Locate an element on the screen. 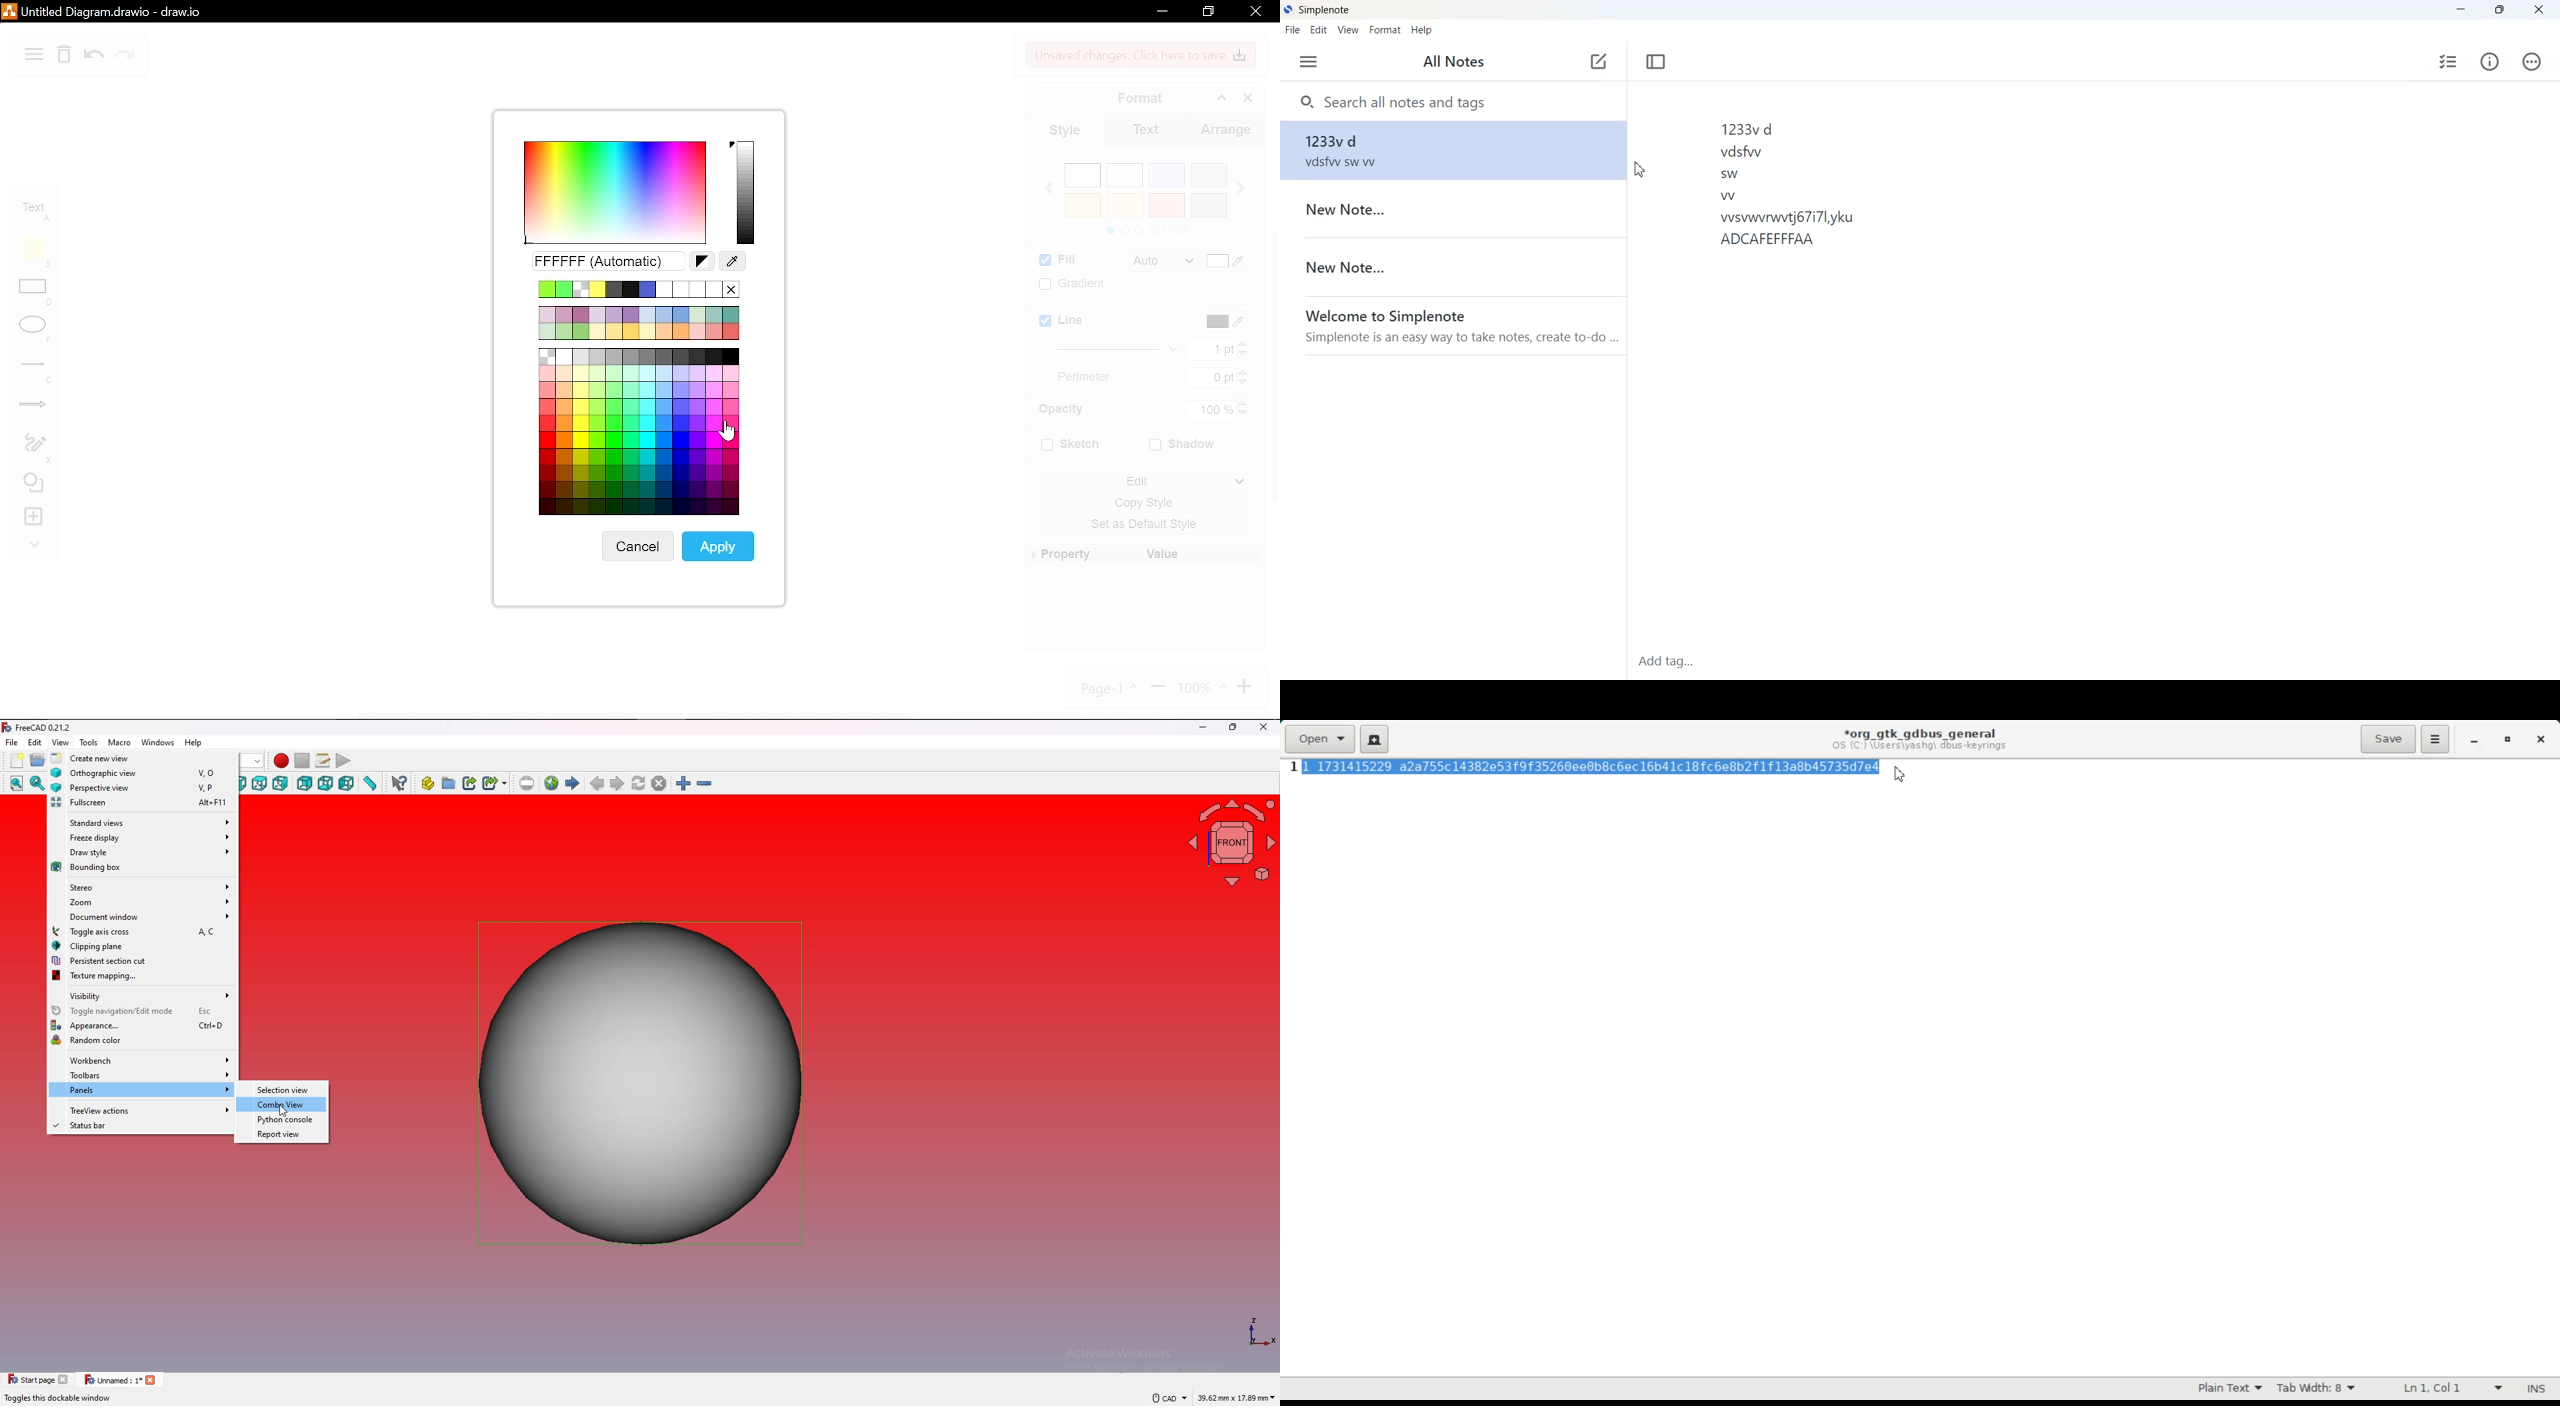 This screenshot has height=1428, width=2576. stop macro is located at coordinates (303, 761).